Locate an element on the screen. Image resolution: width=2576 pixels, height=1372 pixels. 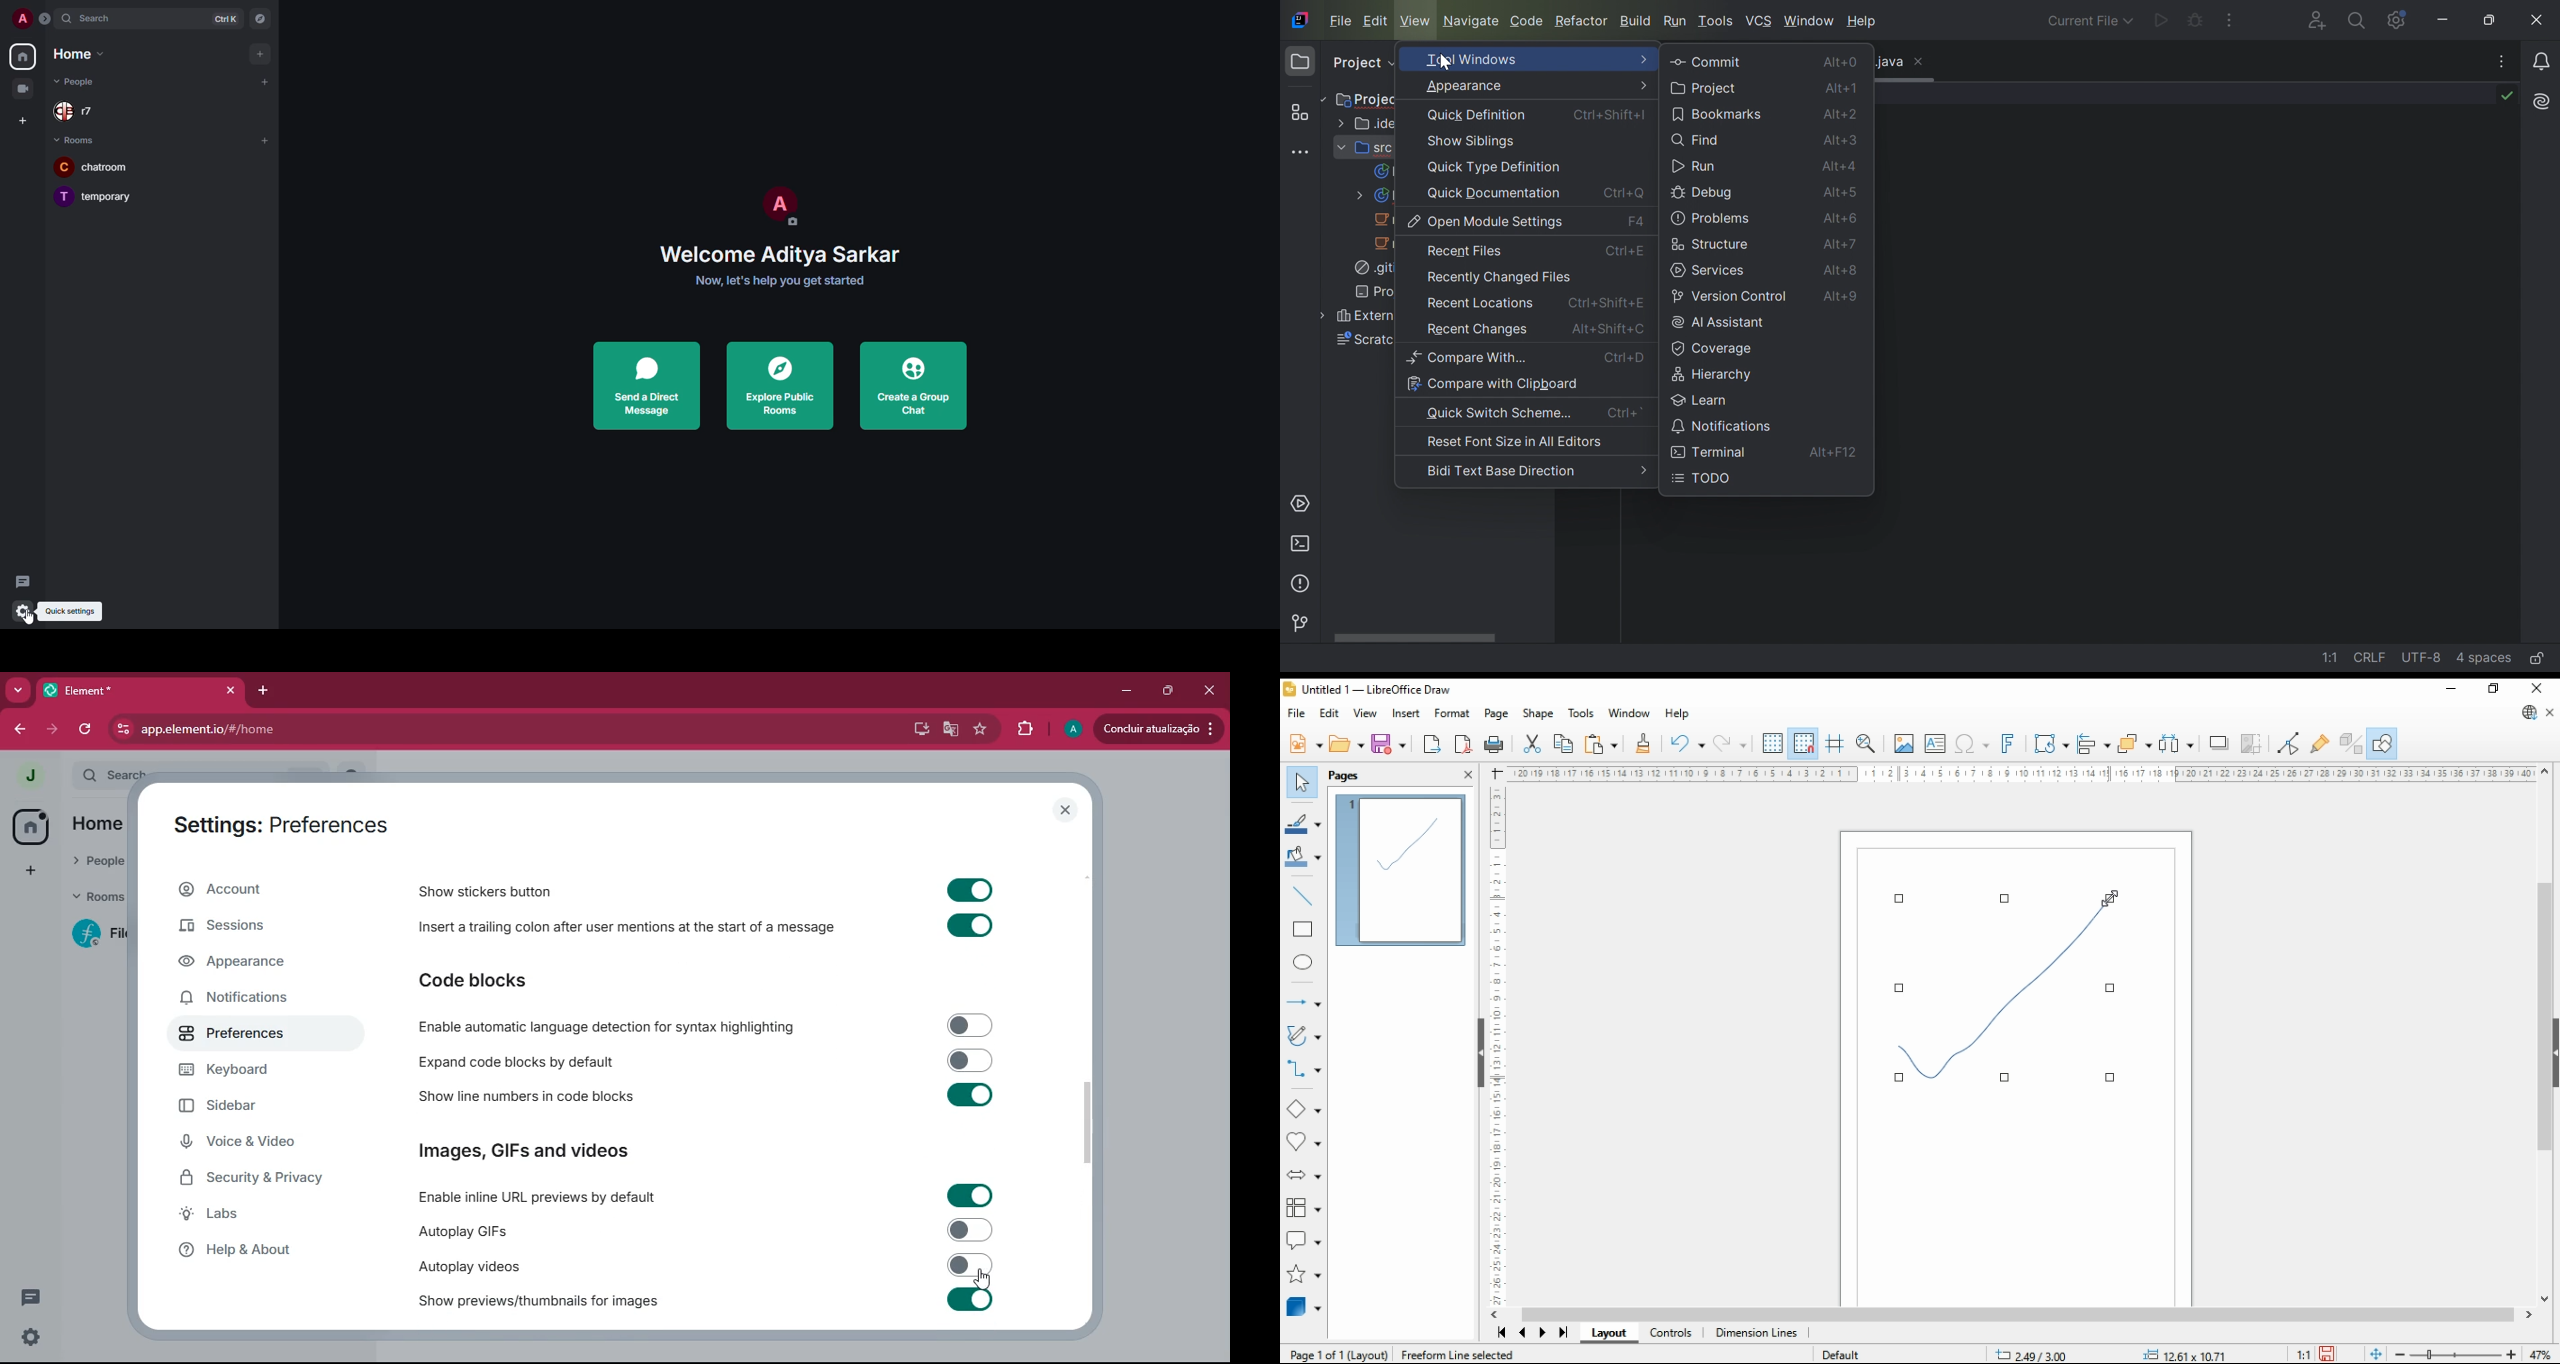
cursor is located at coordinates (26, 617).